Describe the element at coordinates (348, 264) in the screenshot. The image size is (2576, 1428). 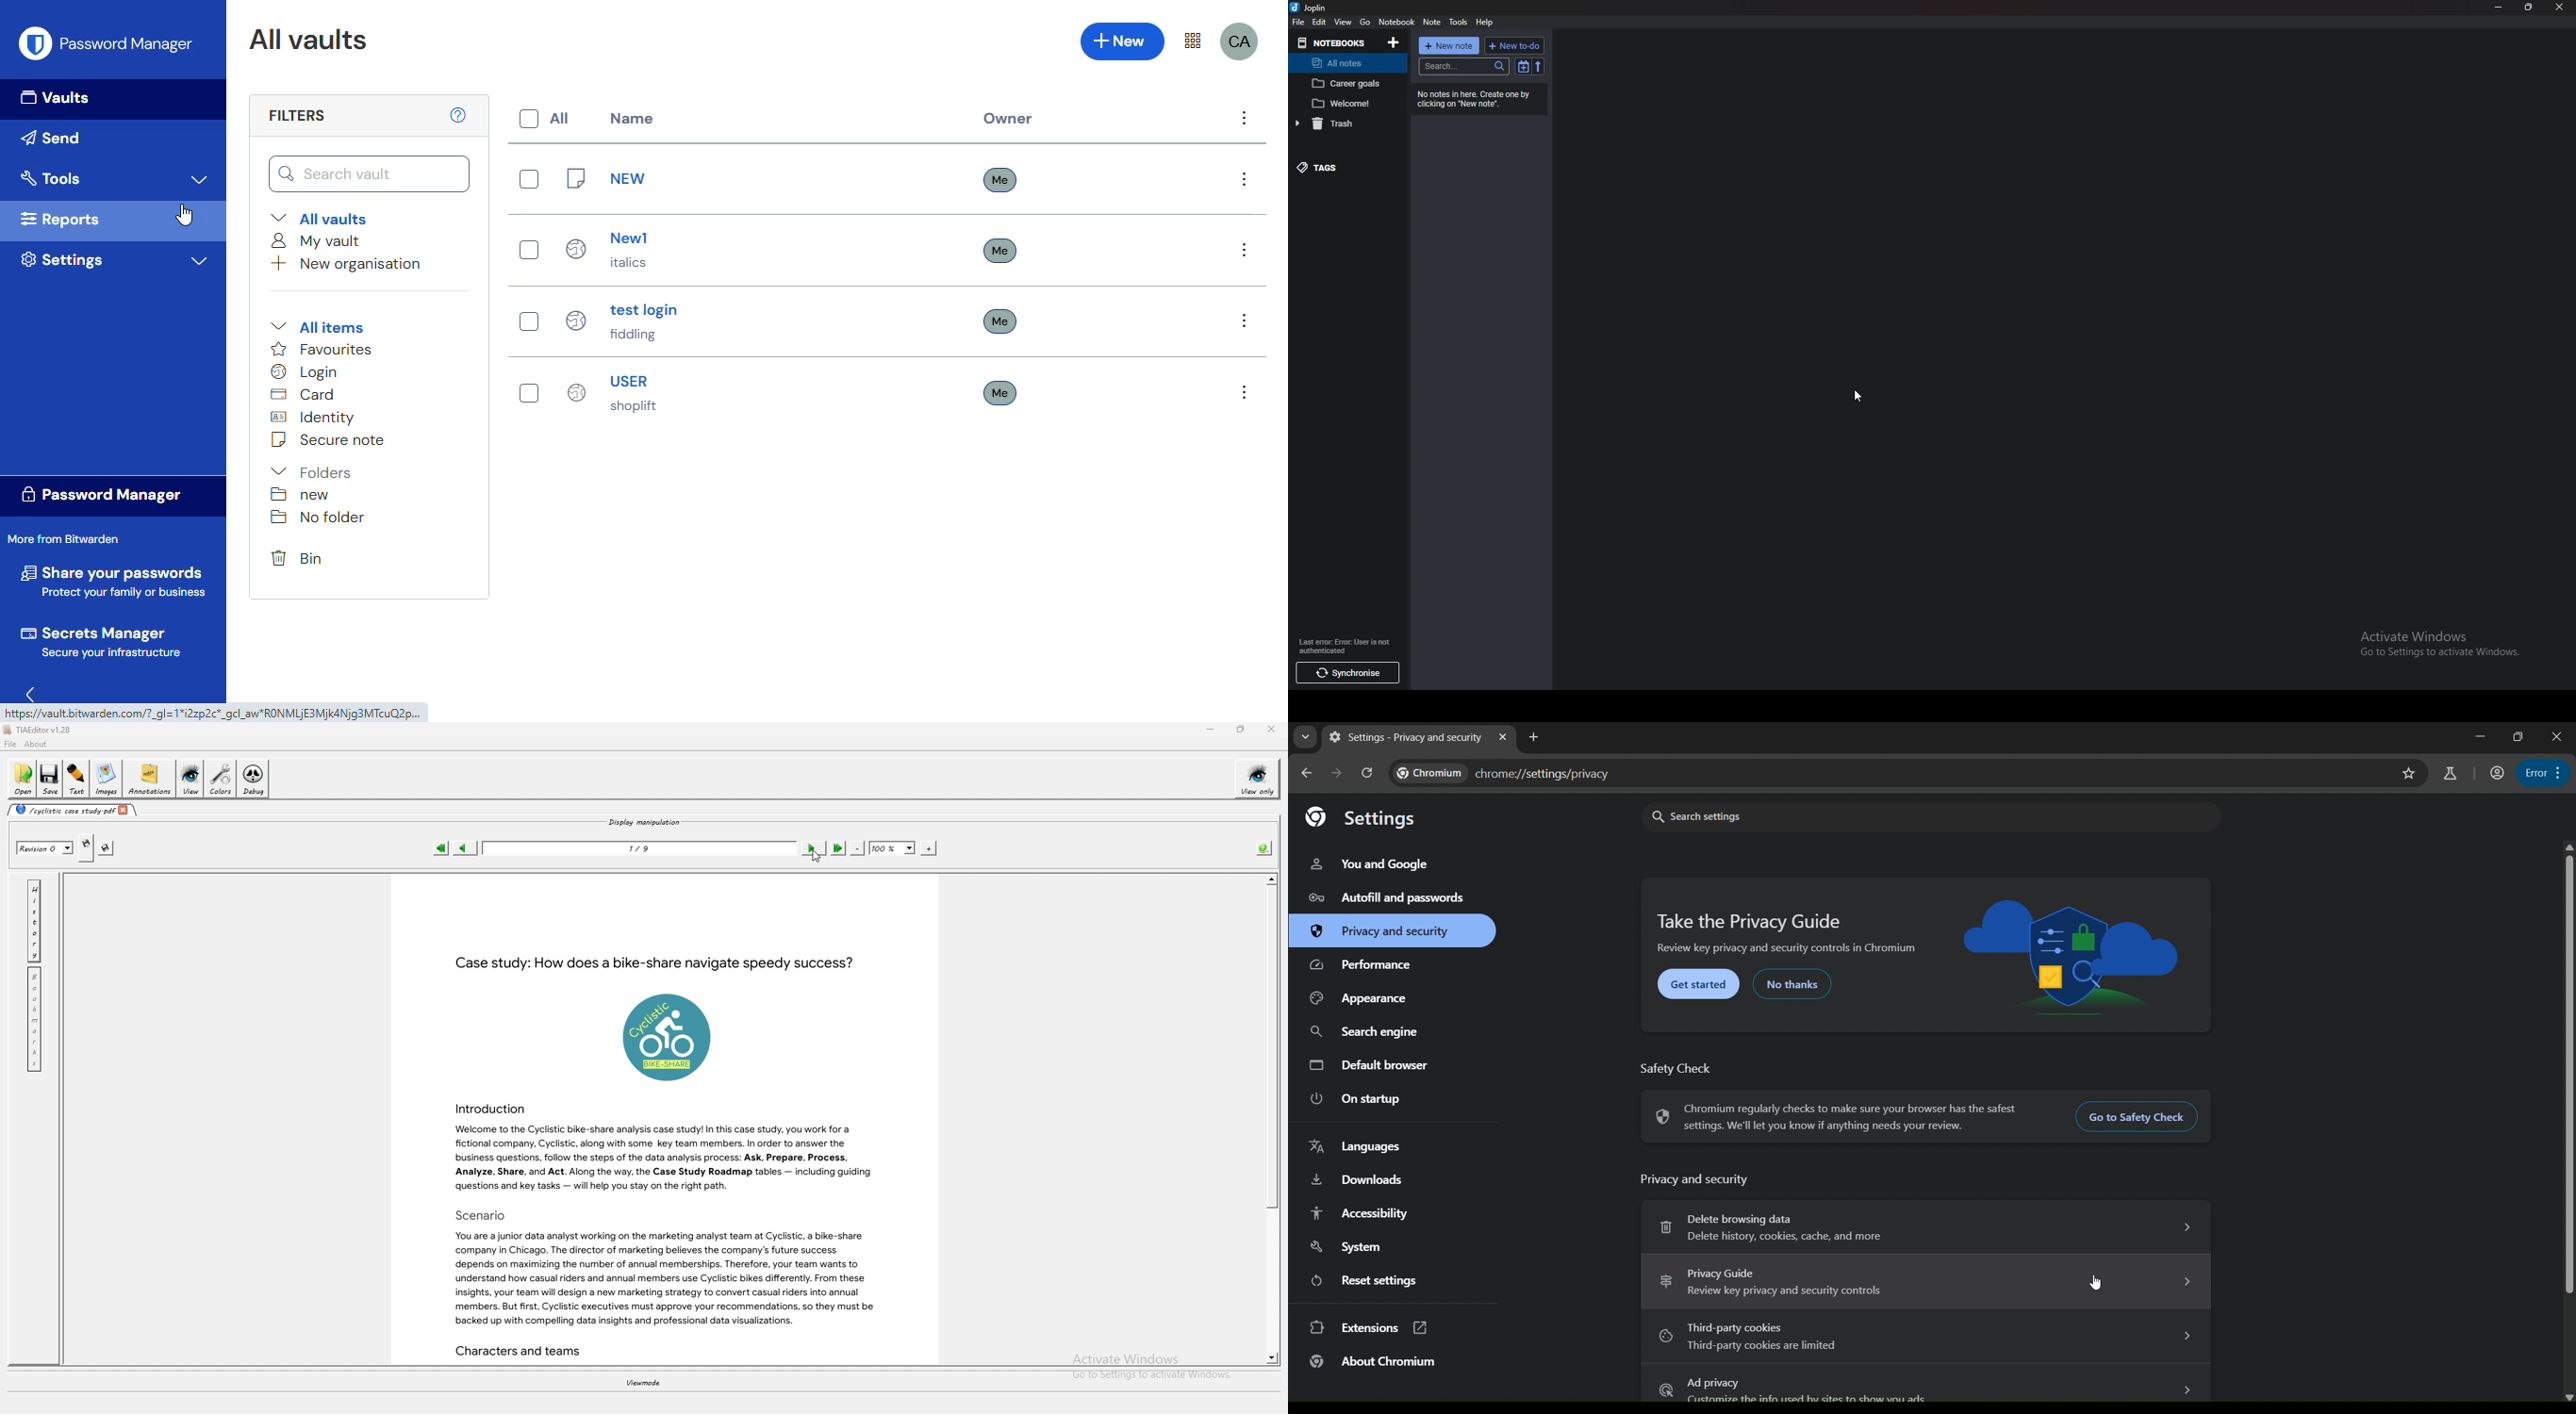
I see `new organisation` at that location.